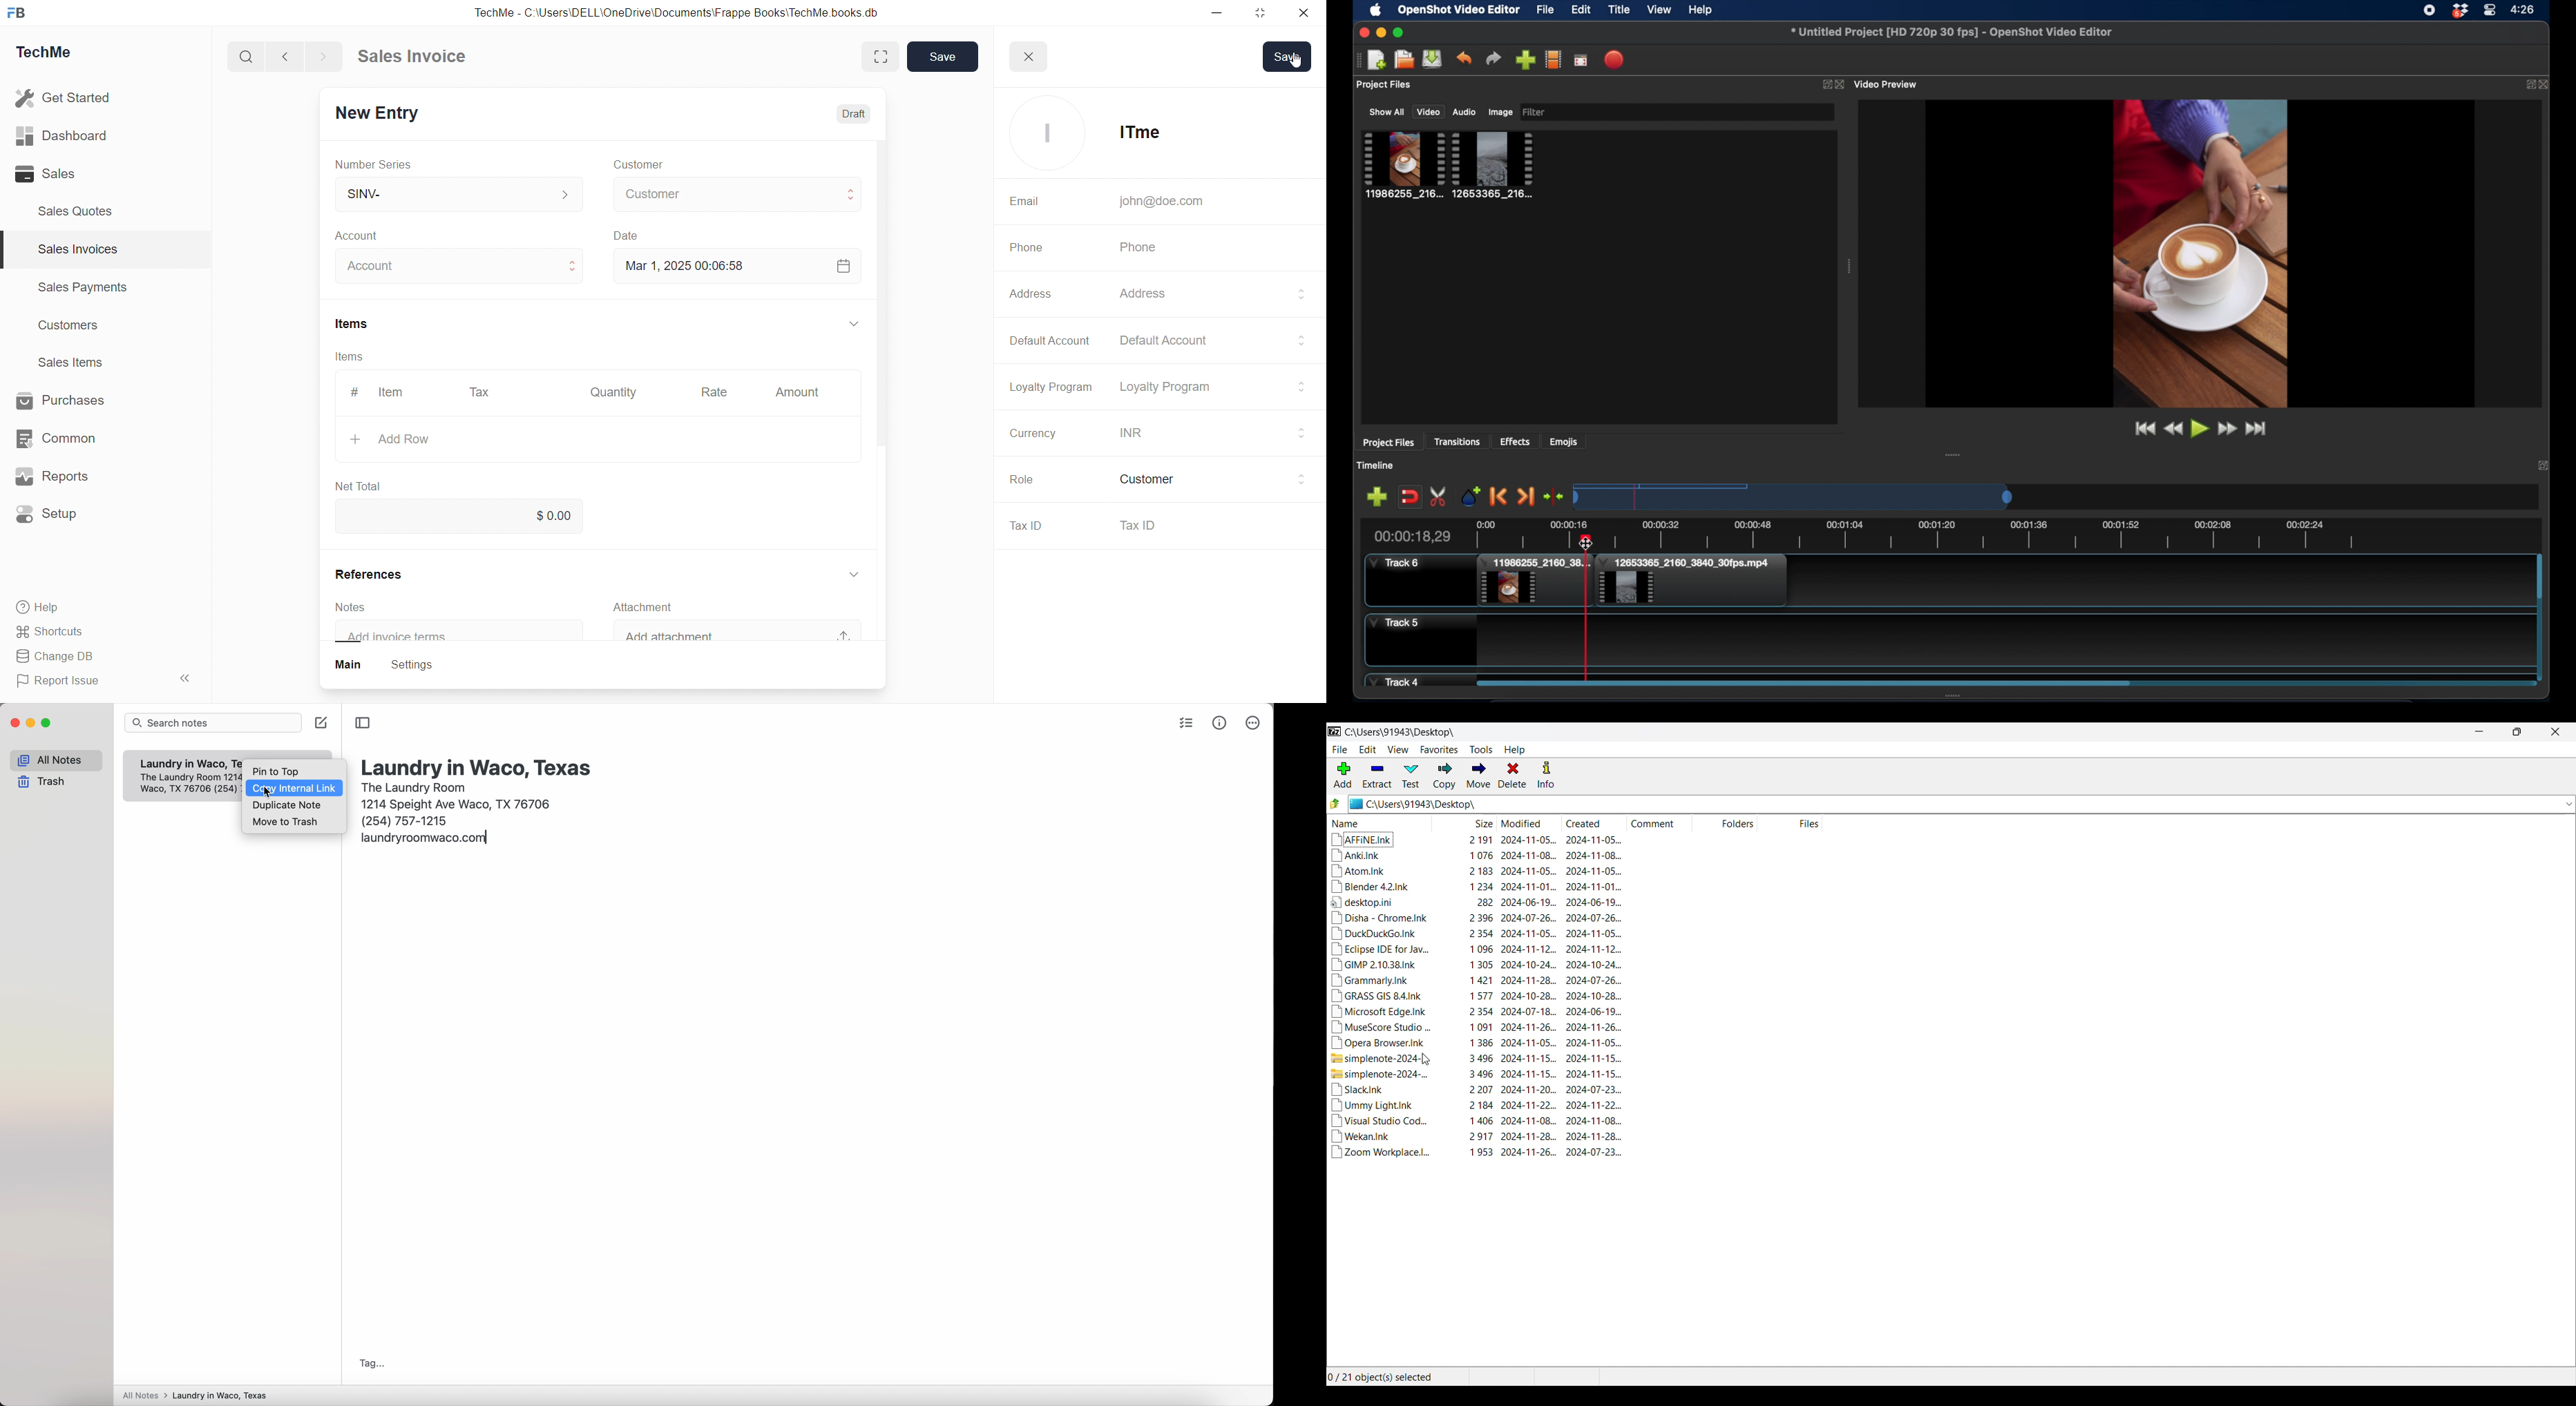  What do you see at coordinates (426, 840) in the screenshot?
I see `laundryroomwaco.com` at bounding box center [426, 840].